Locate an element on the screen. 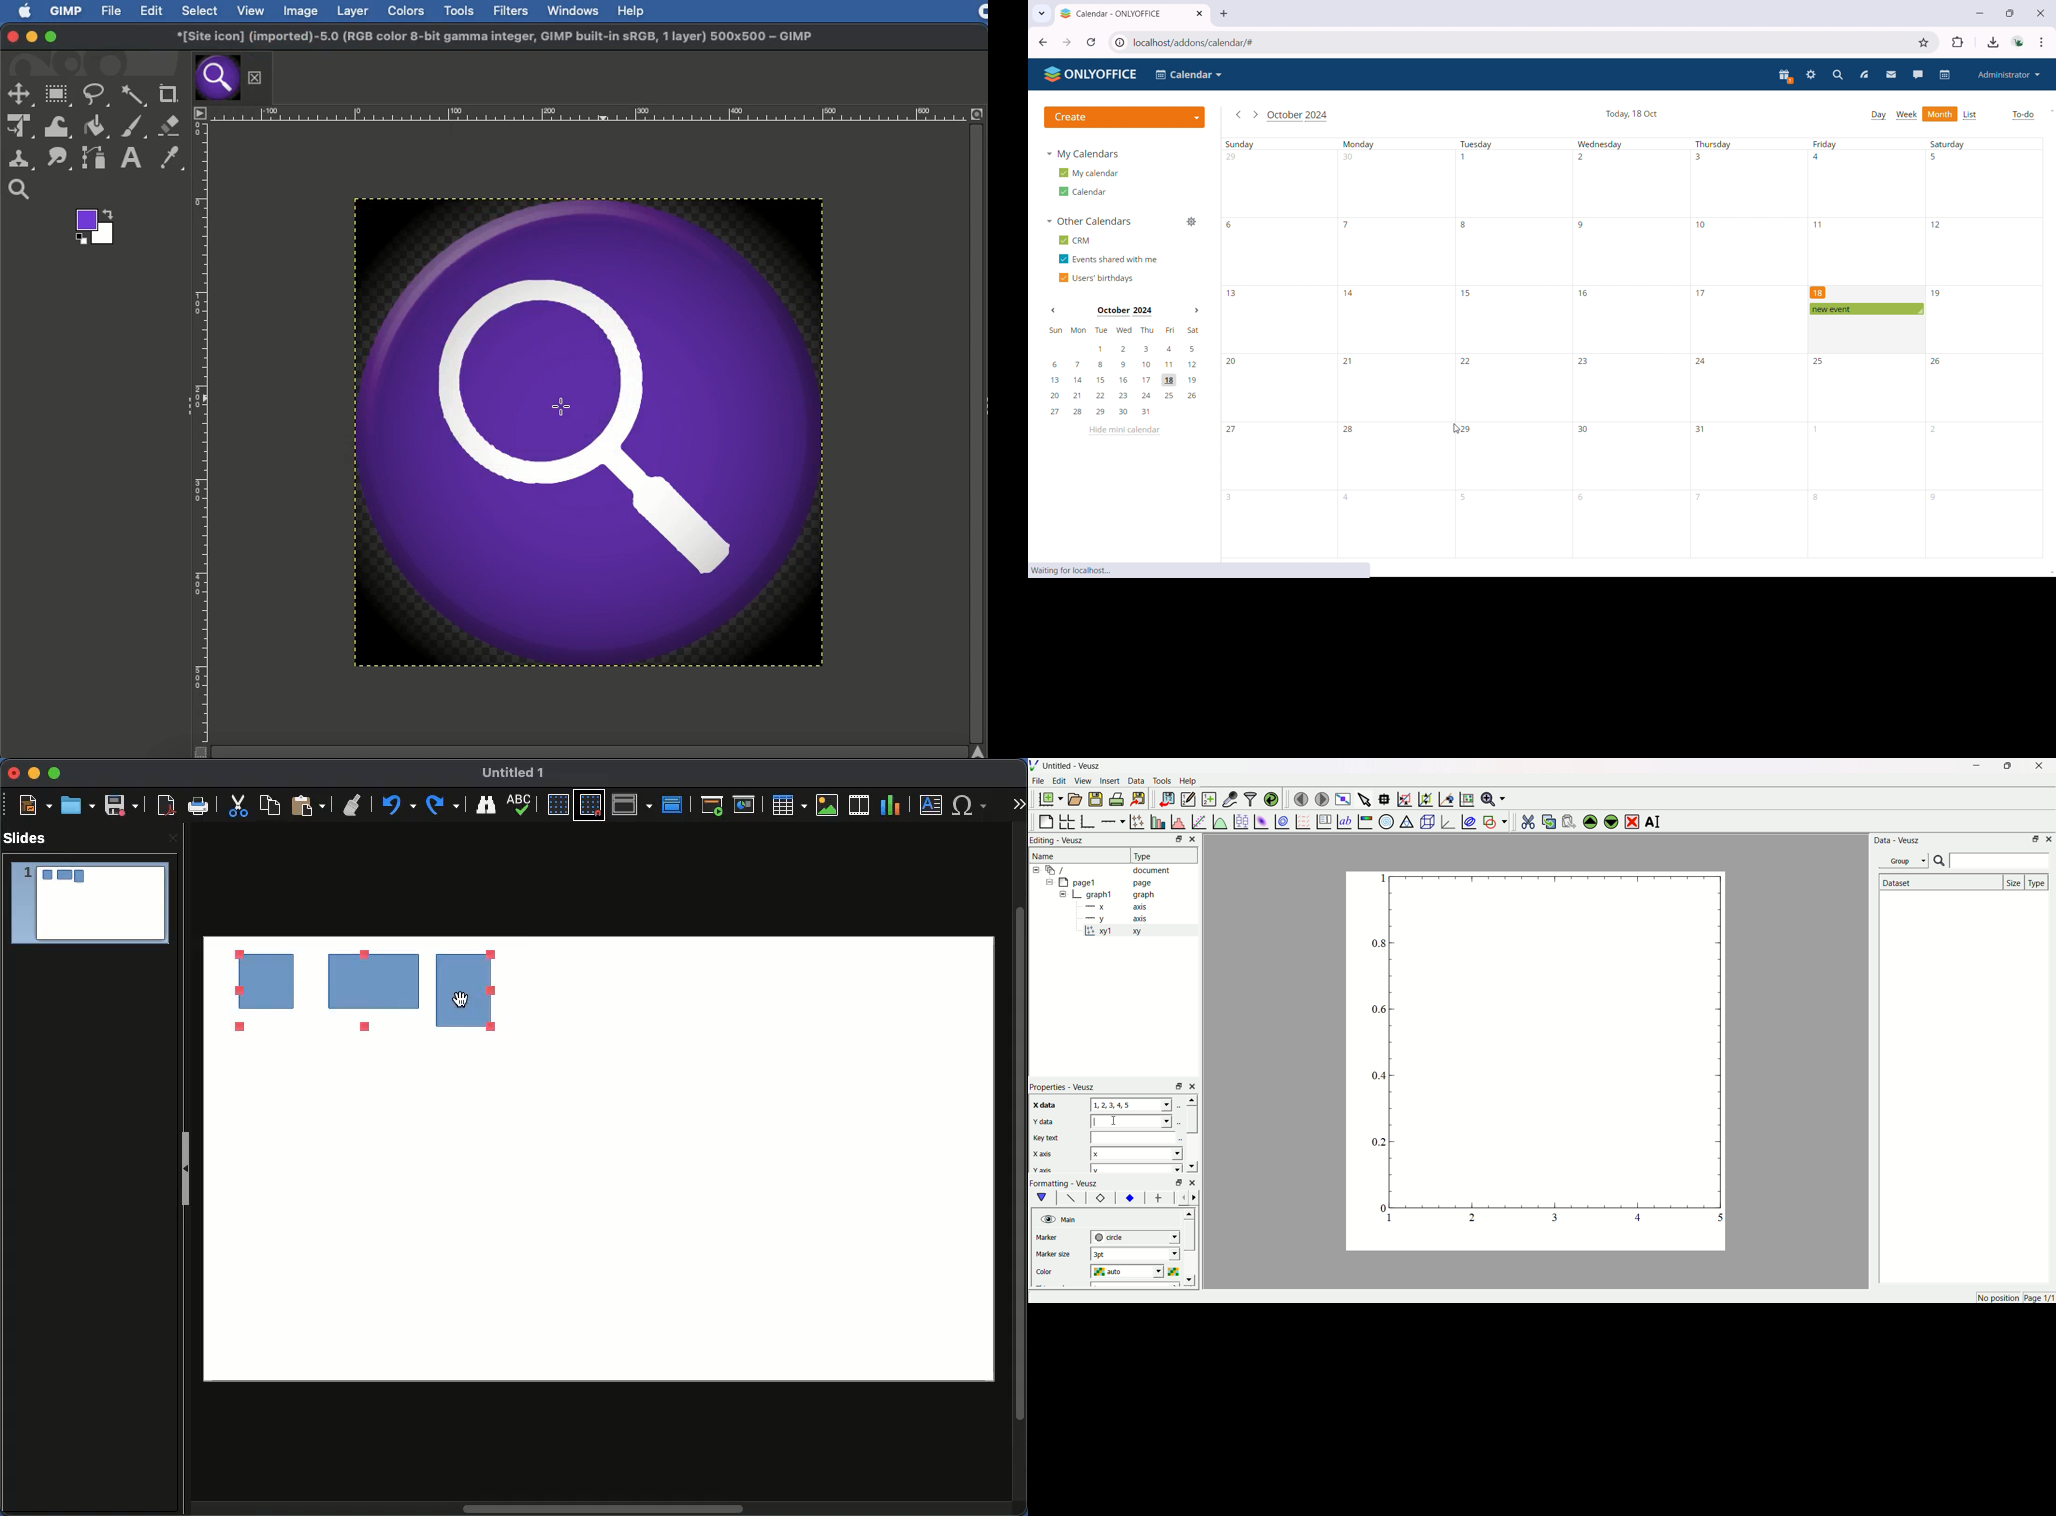 The image size is (2072, 1540). scheduled event is located at coordinates (1865, 309).